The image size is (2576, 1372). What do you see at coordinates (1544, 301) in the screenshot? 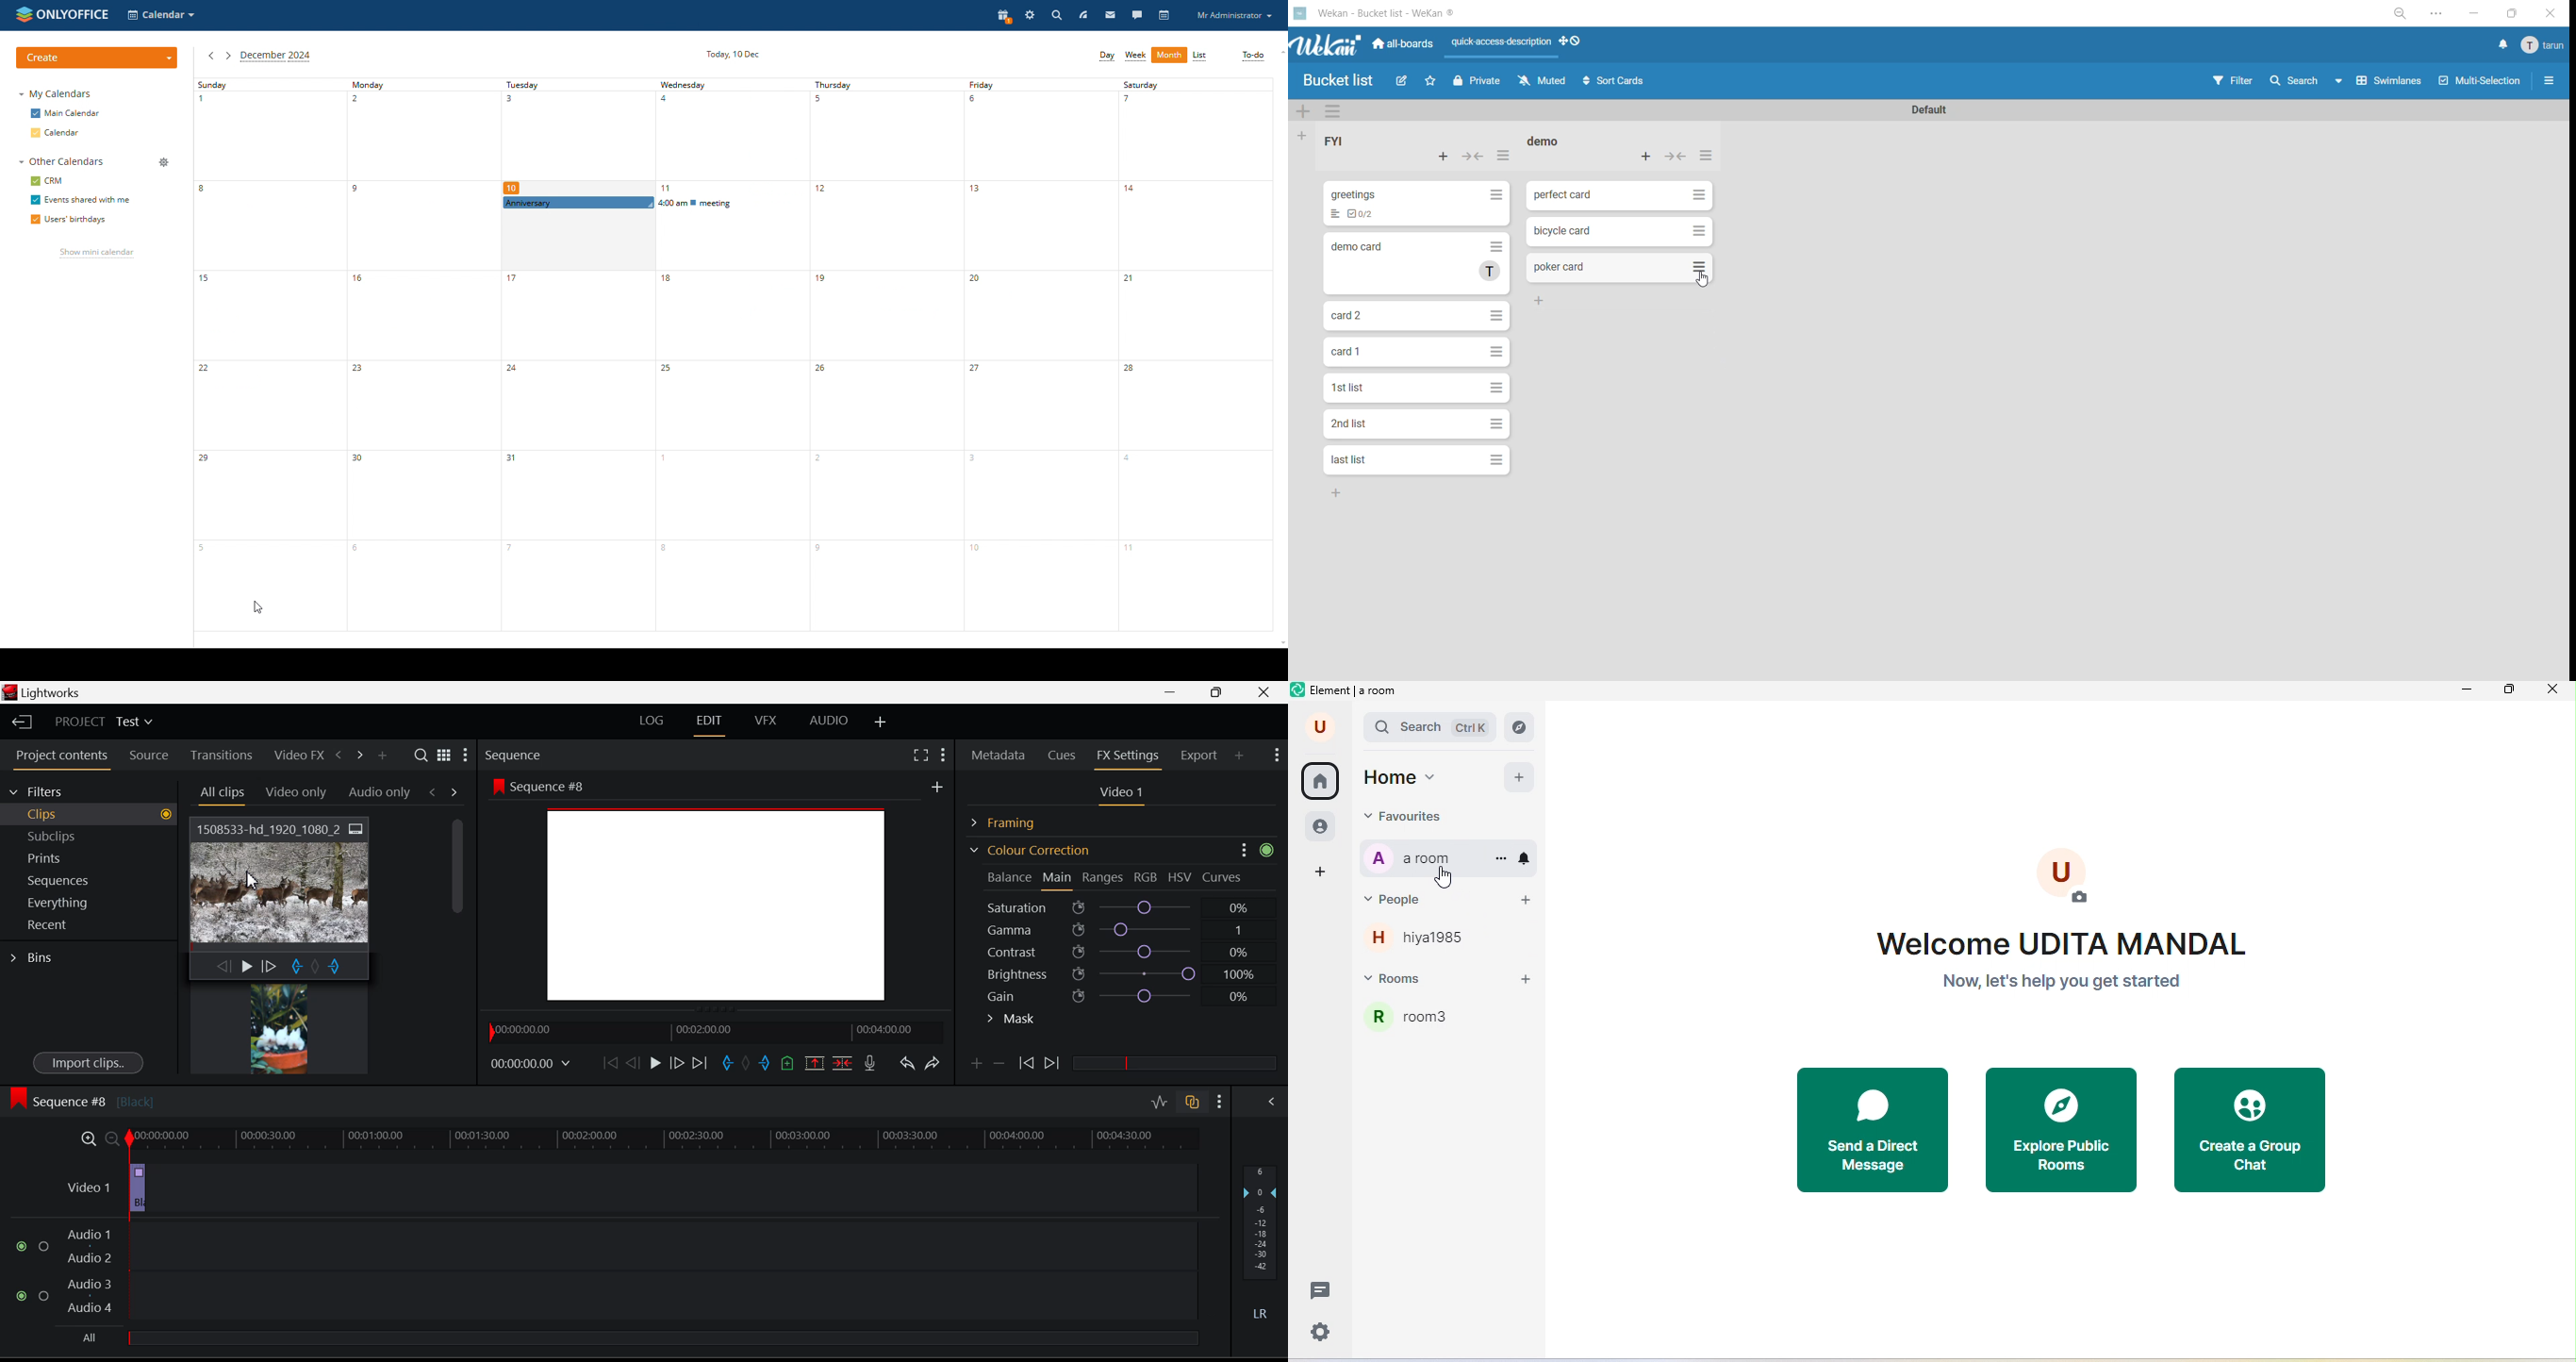
I see `Add button` at bounding box center [1544, 301].